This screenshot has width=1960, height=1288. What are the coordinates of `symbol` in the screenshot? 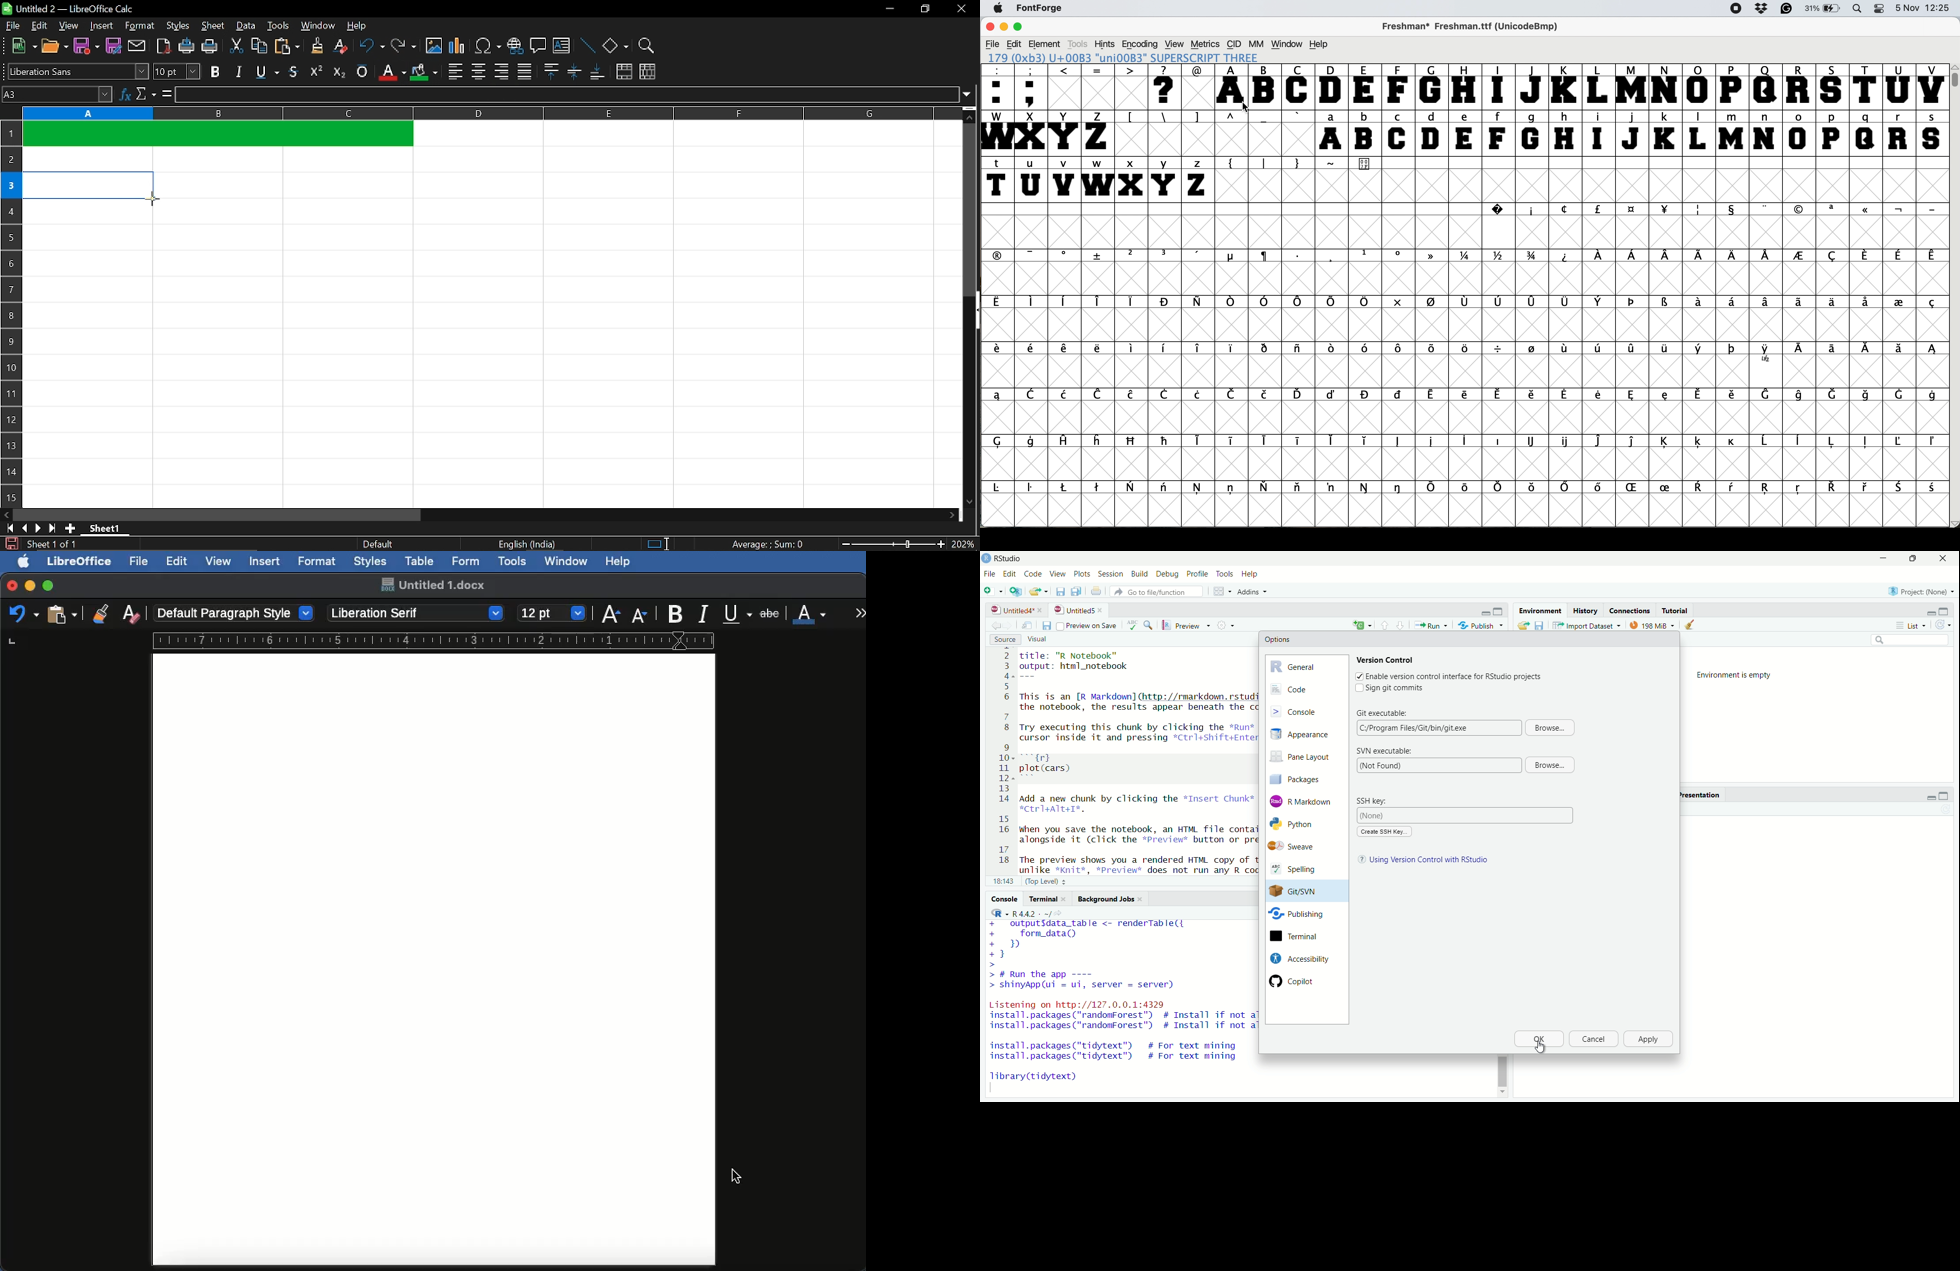 It's located at (1065, 394).